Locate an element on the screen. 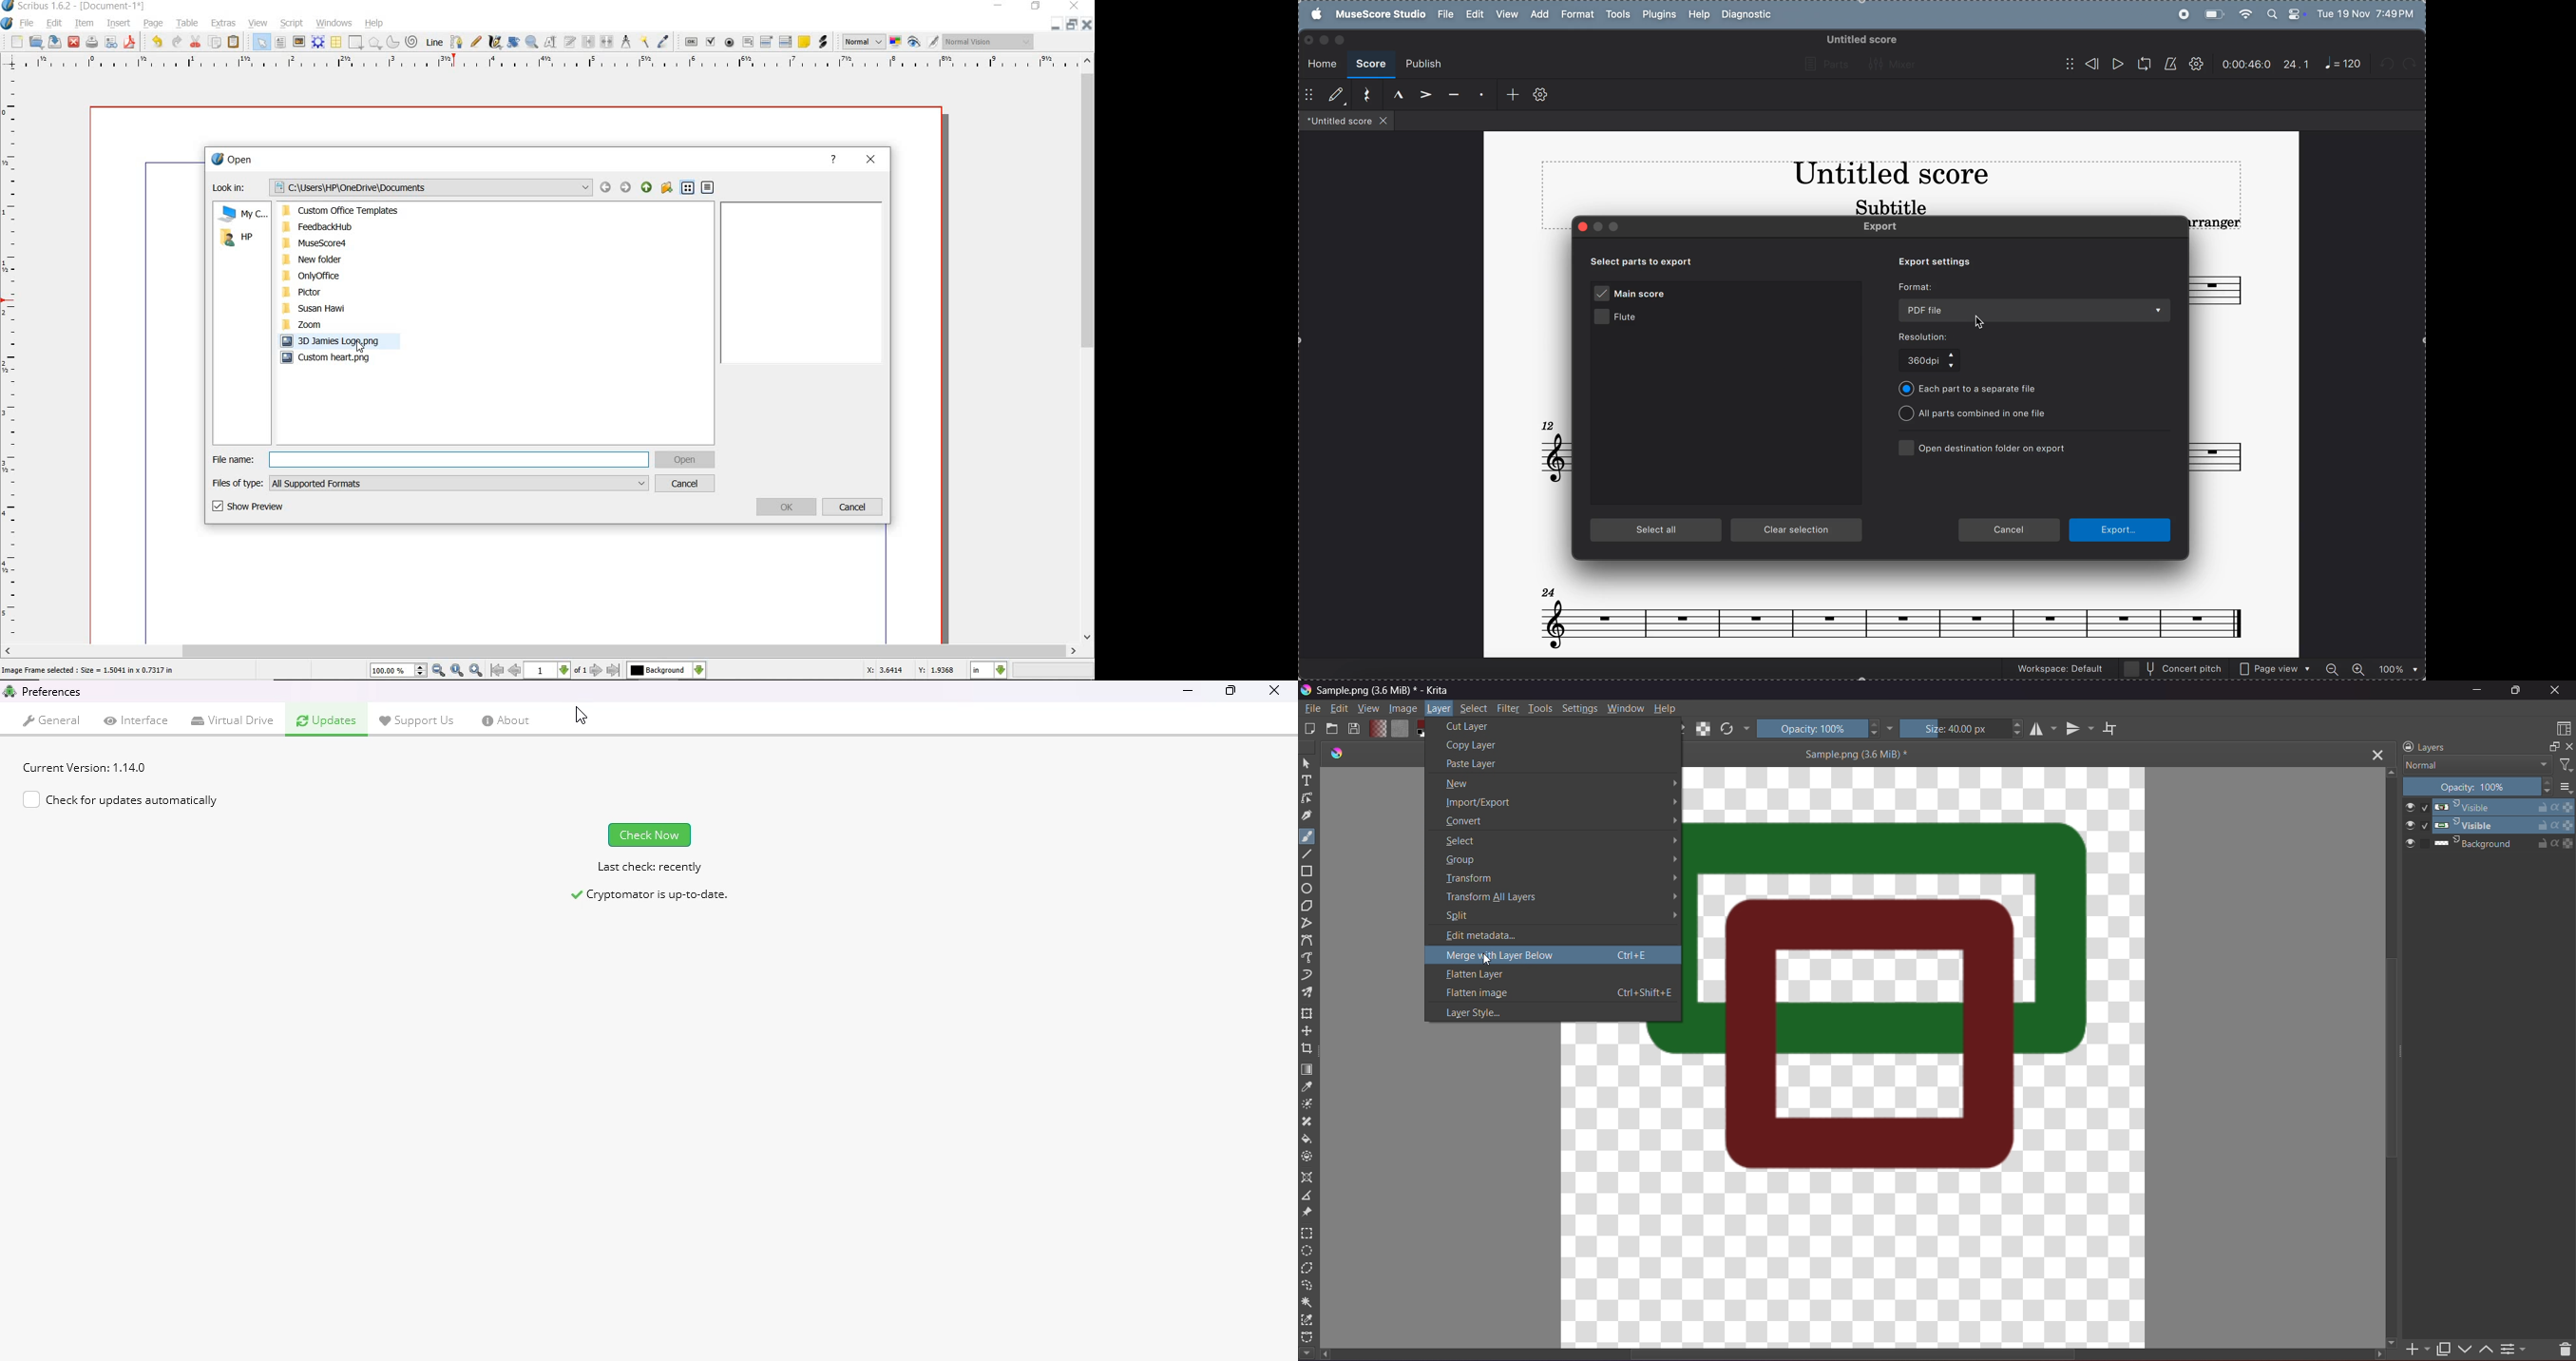  cursor is located at coordinates (360, 347).